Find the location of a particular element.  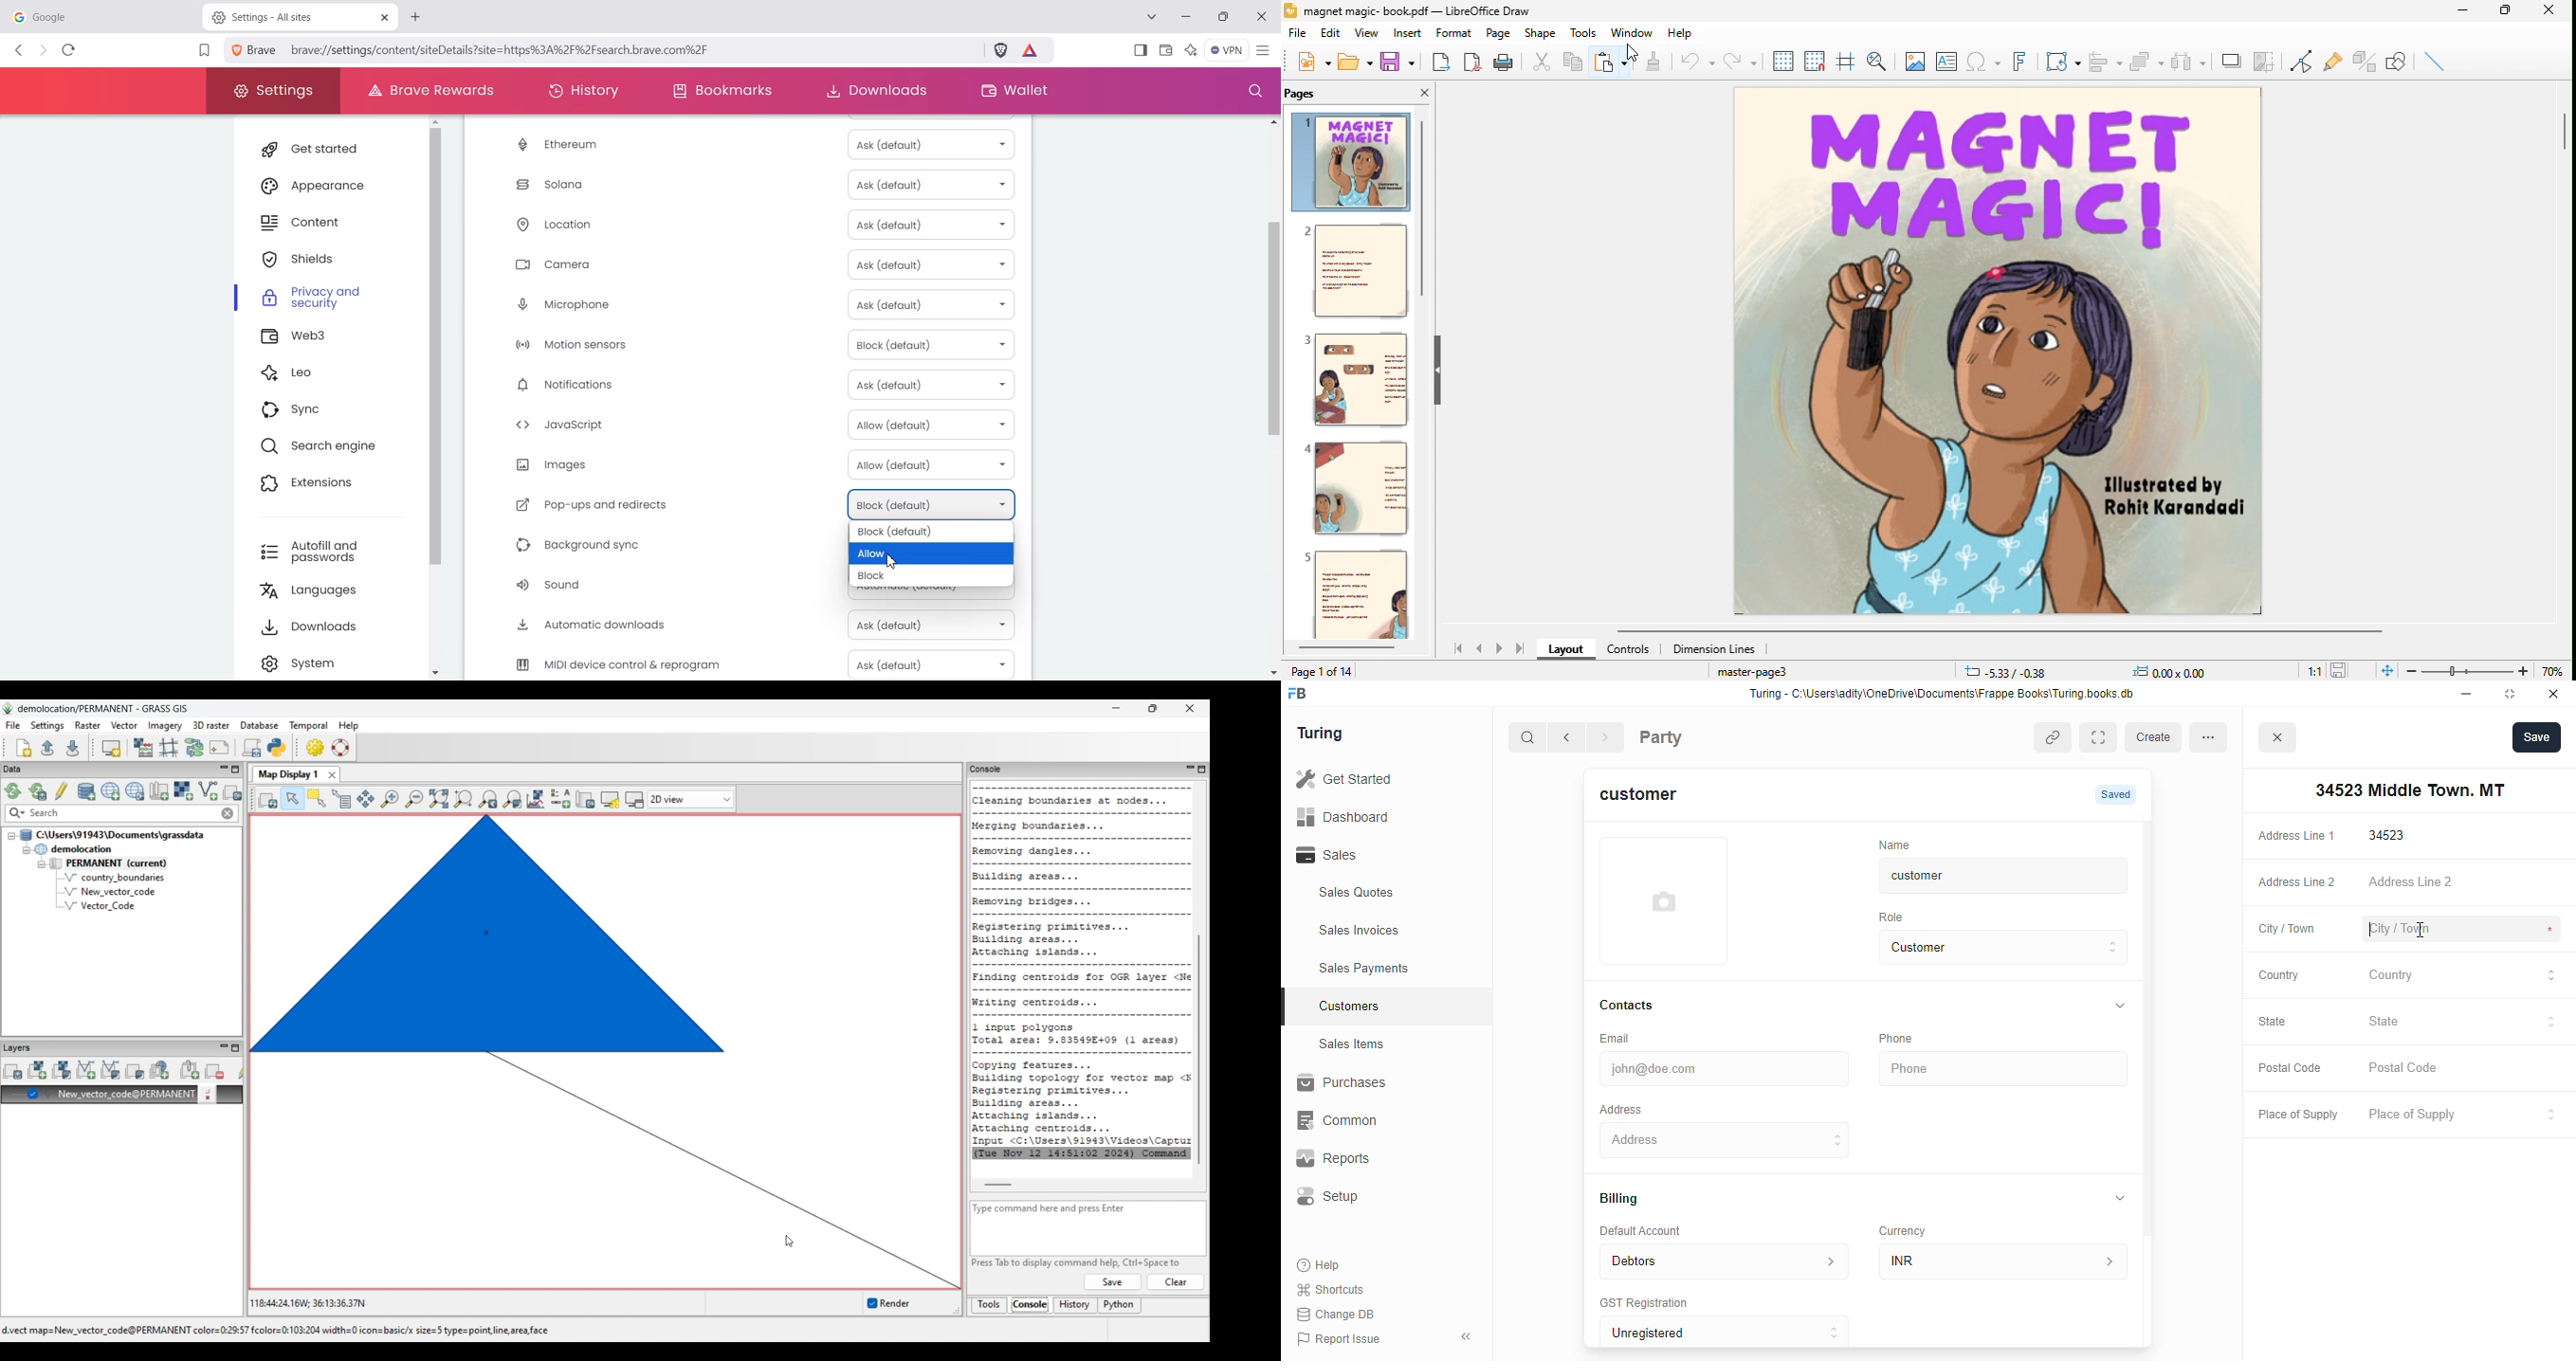

copy link is located at coordinates (2055, 739).